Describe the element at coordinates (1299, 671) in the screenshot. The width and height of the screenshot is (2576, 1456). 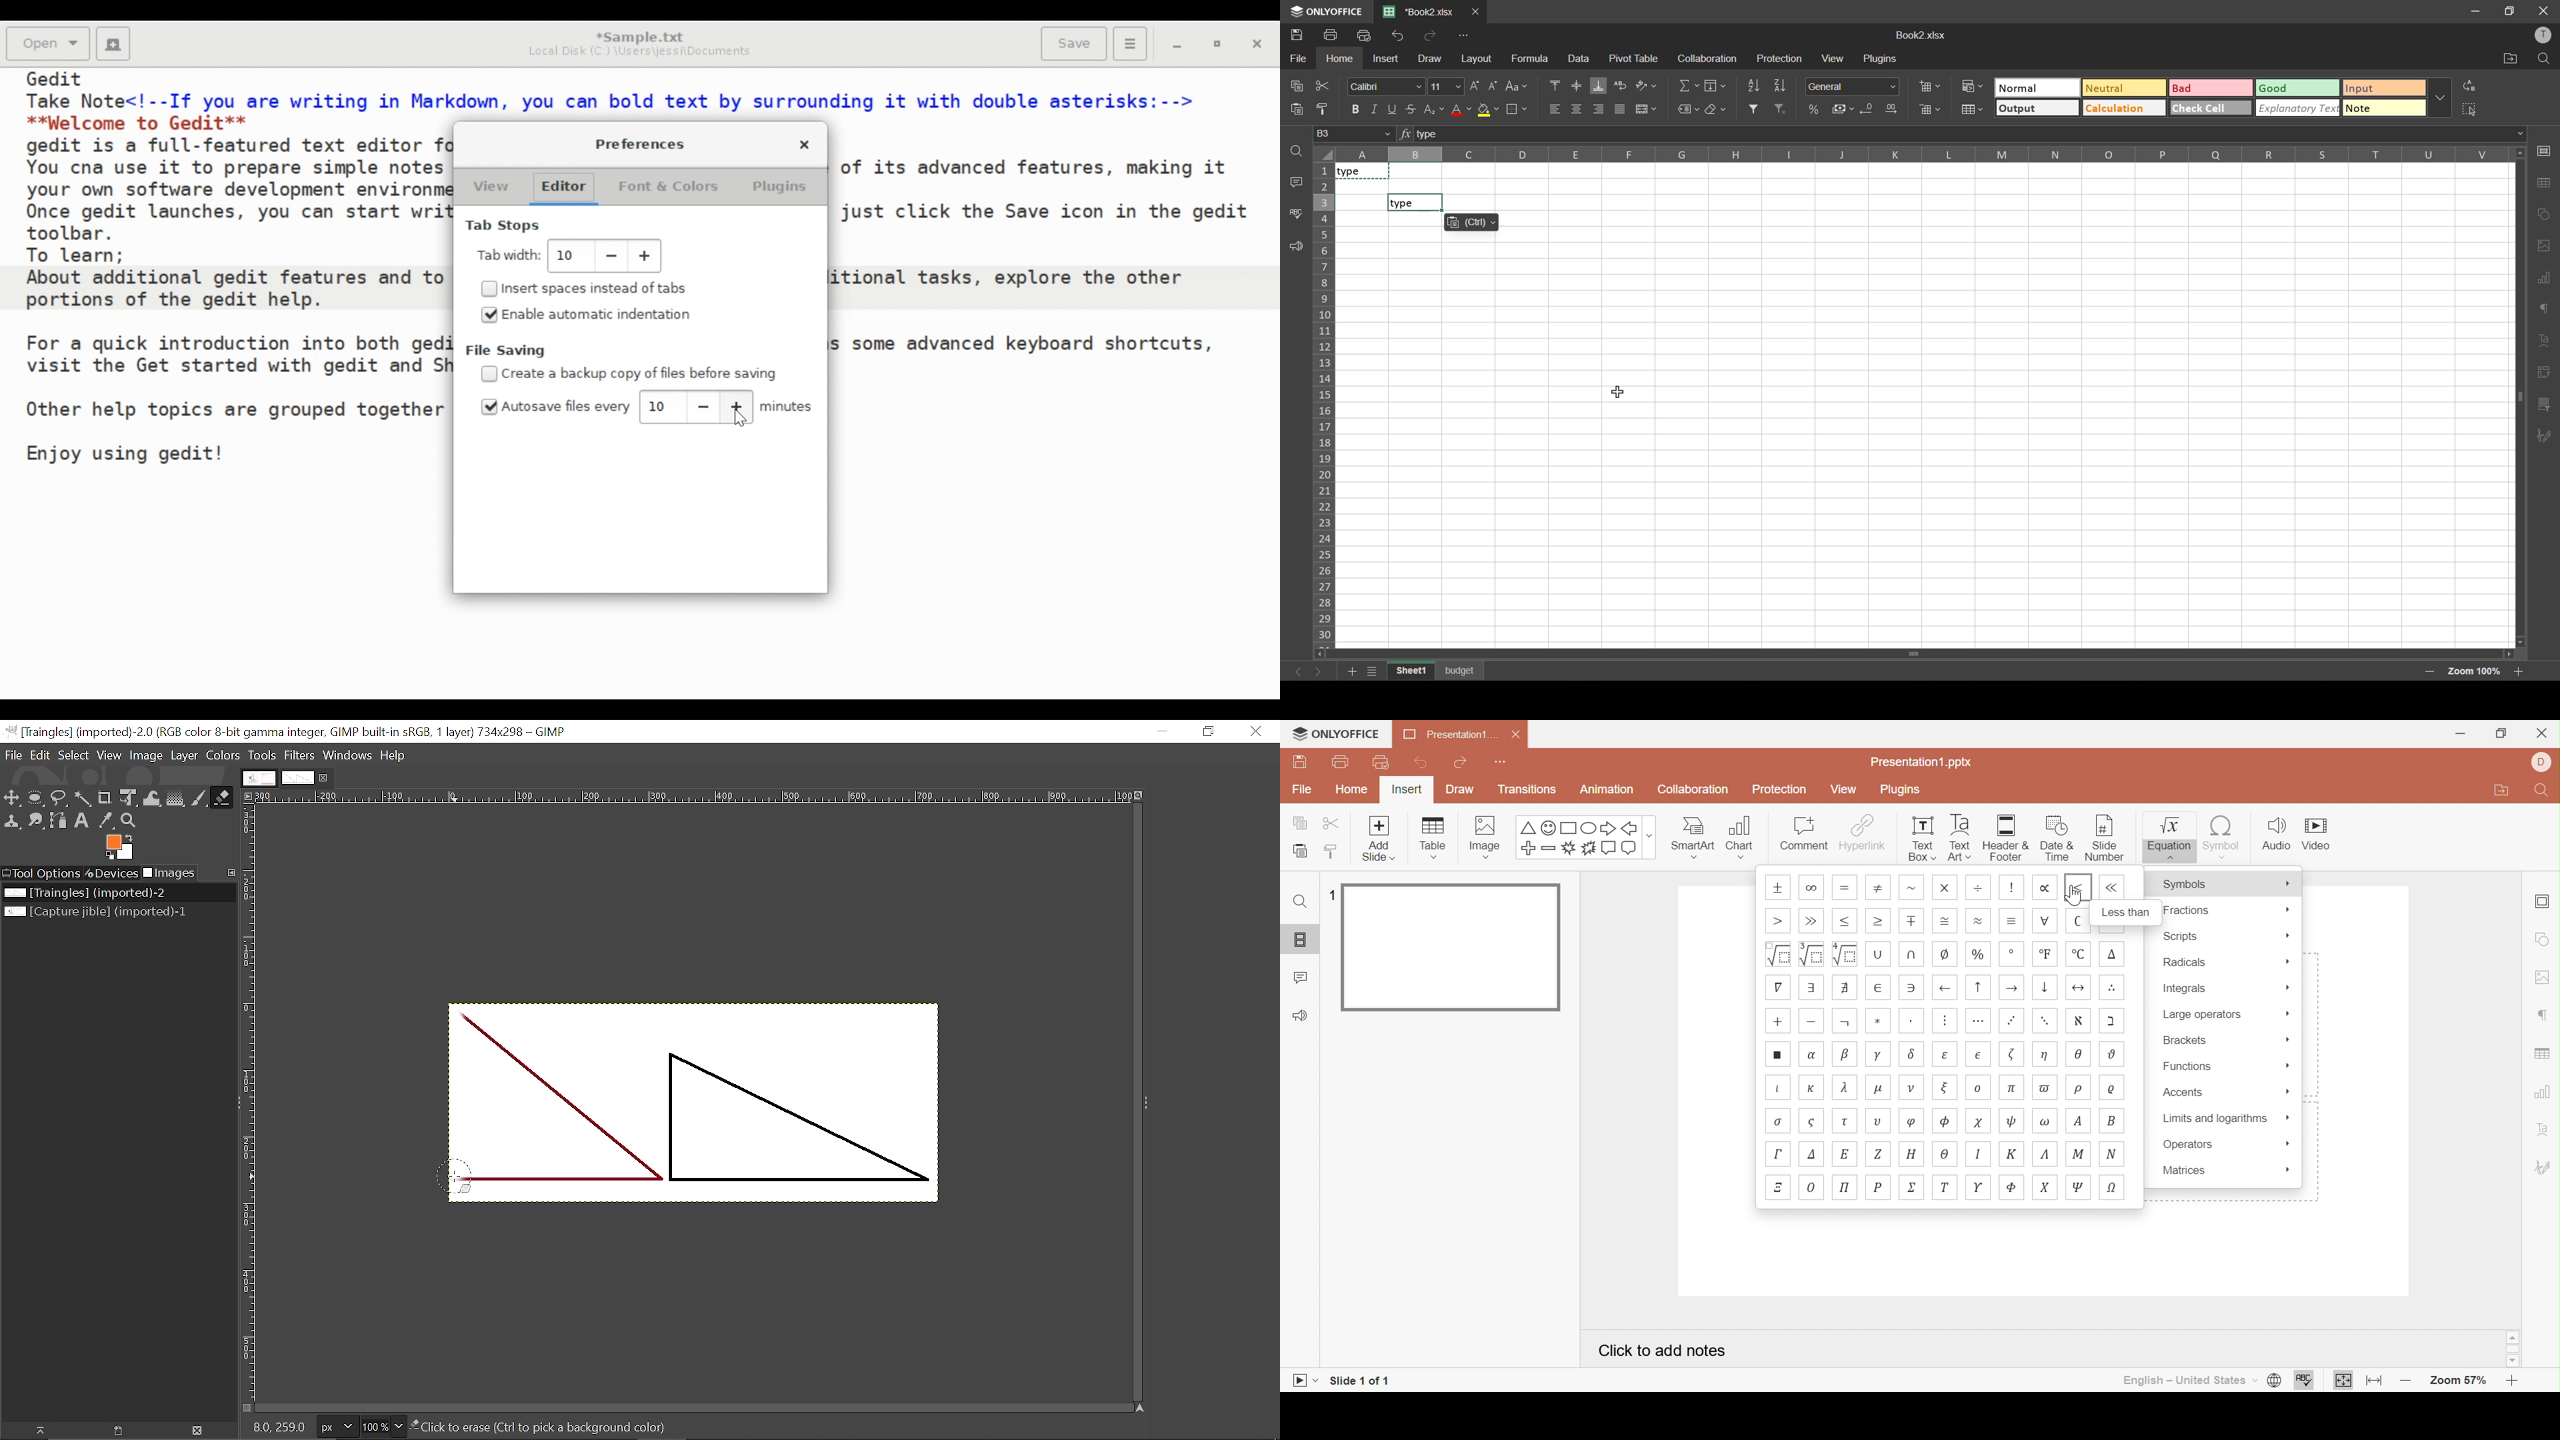
I see `previous` at that location.